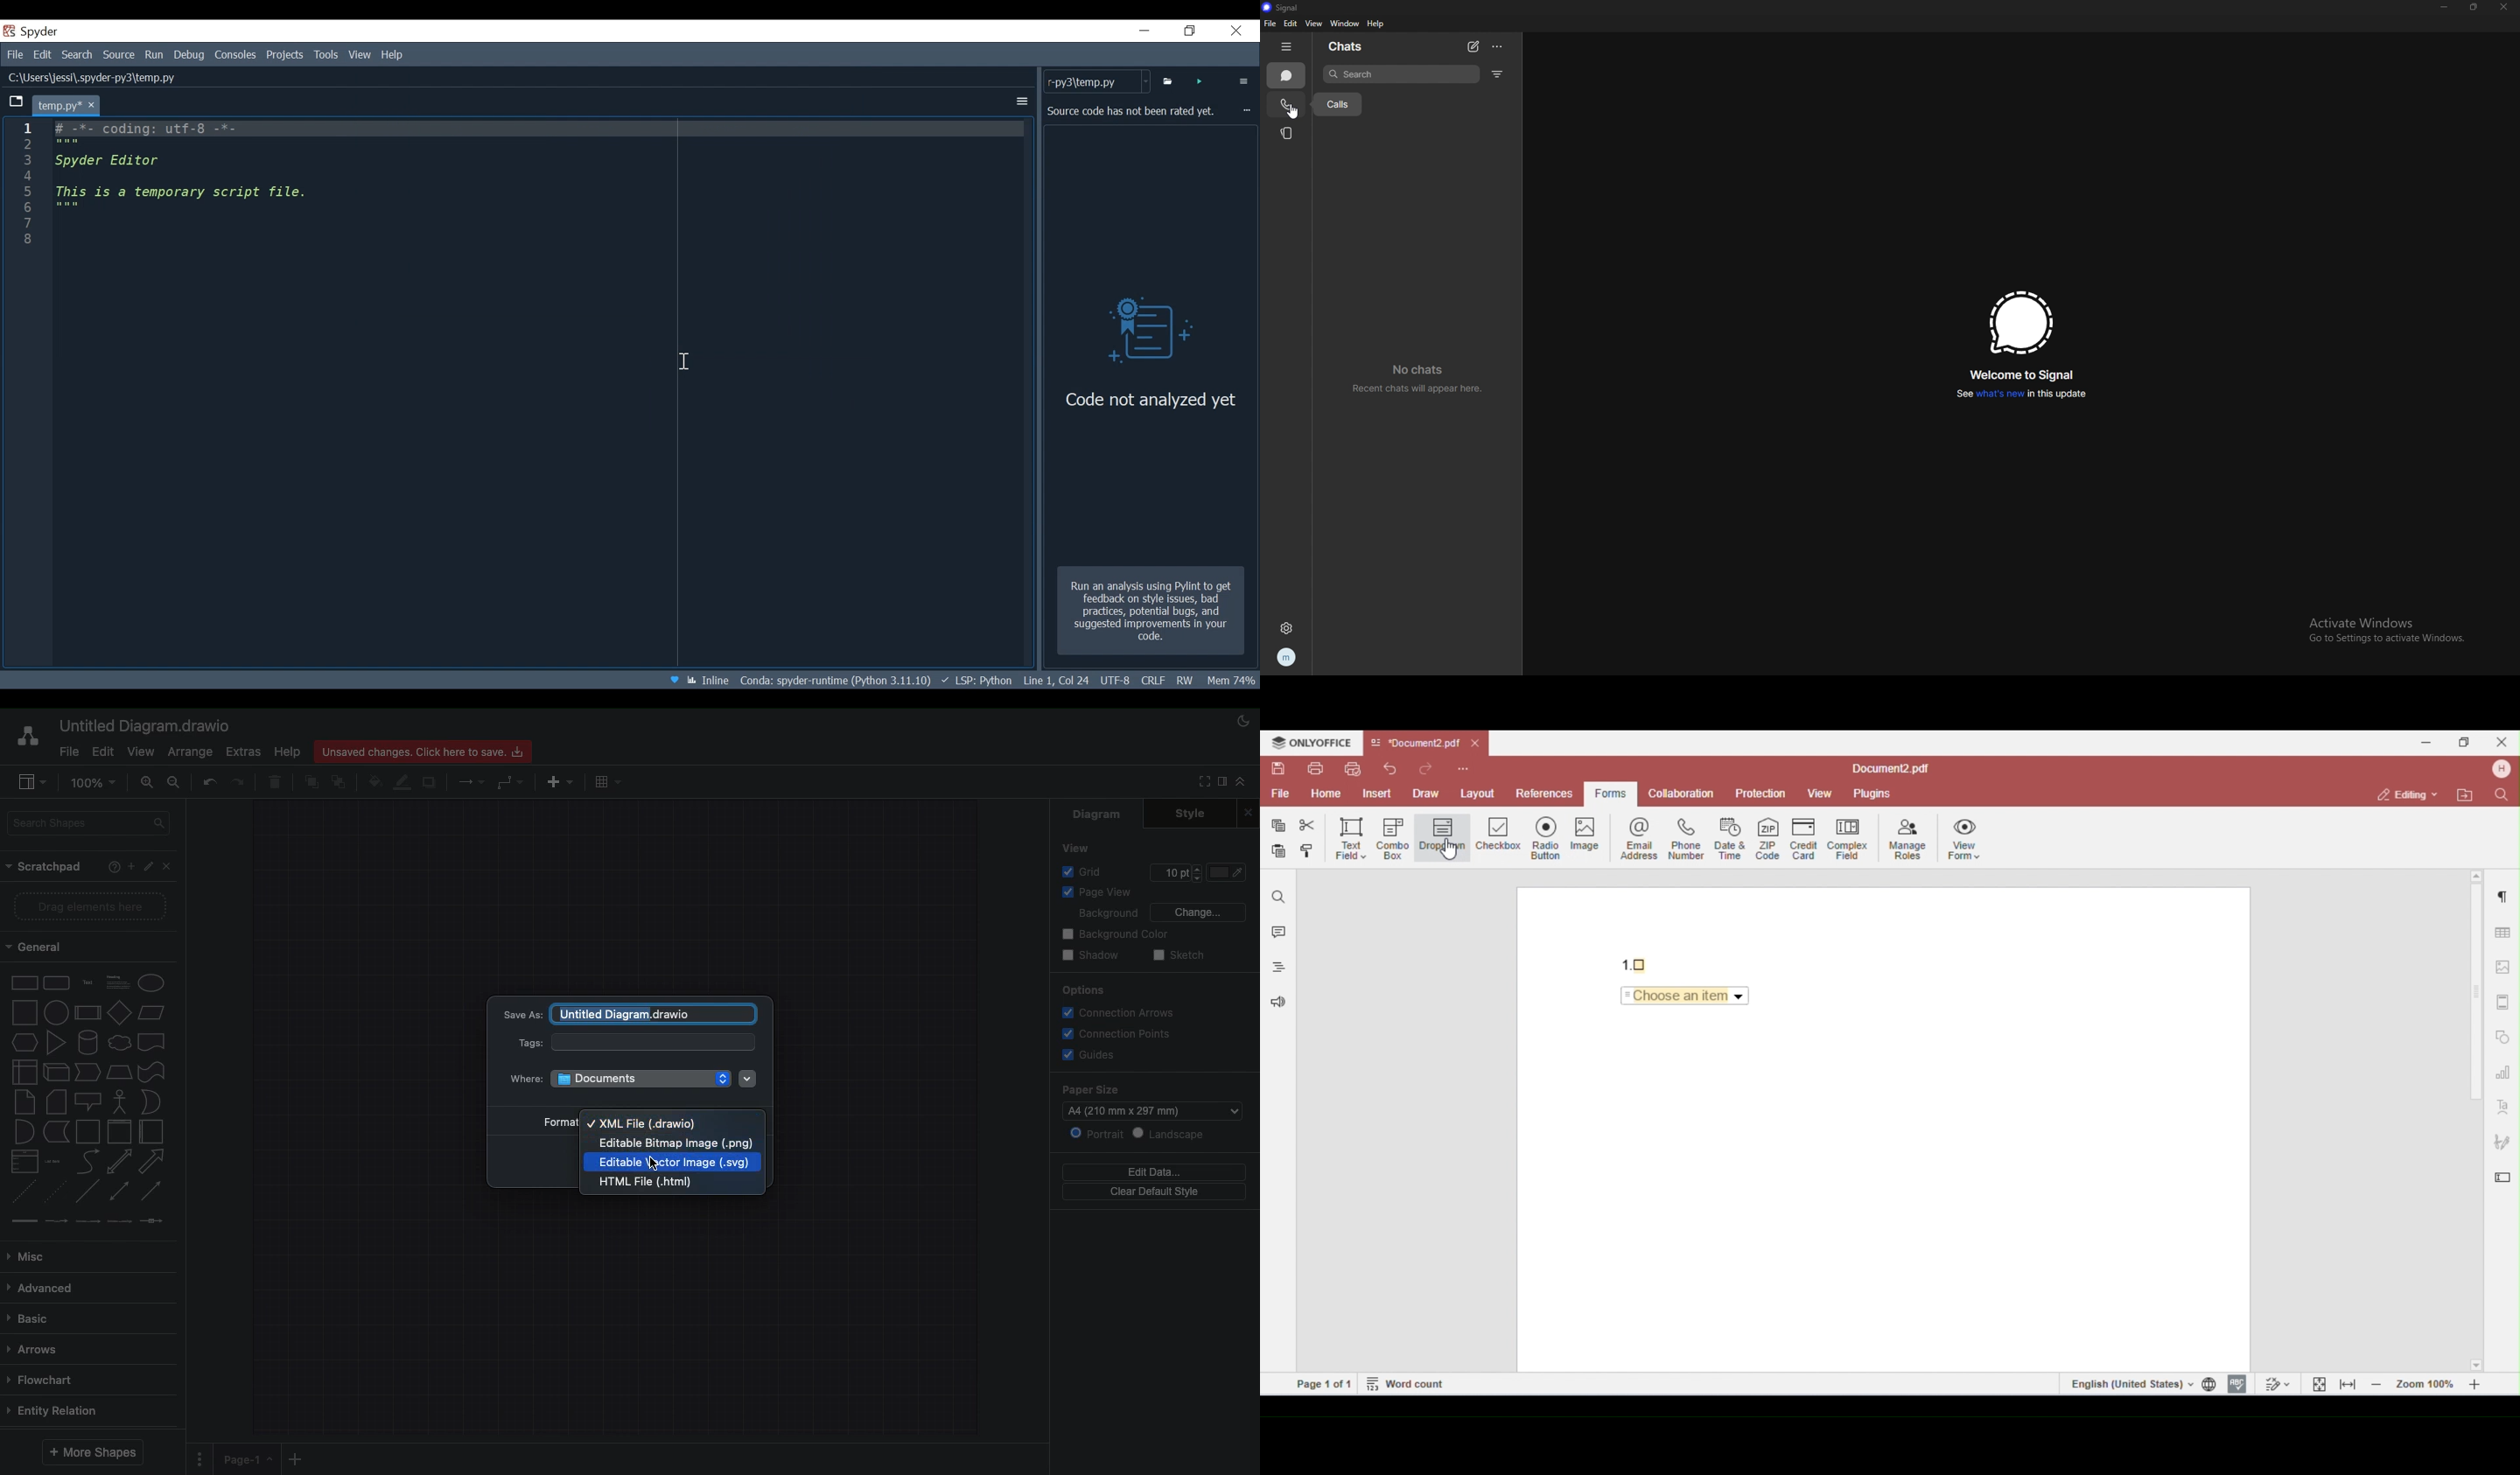 The width and height of the screenshot is (2520, 1484). What do you see at coordinates (146, 783) in the screenshot?
I see `Zoom in` at bounding box center [146, 783].